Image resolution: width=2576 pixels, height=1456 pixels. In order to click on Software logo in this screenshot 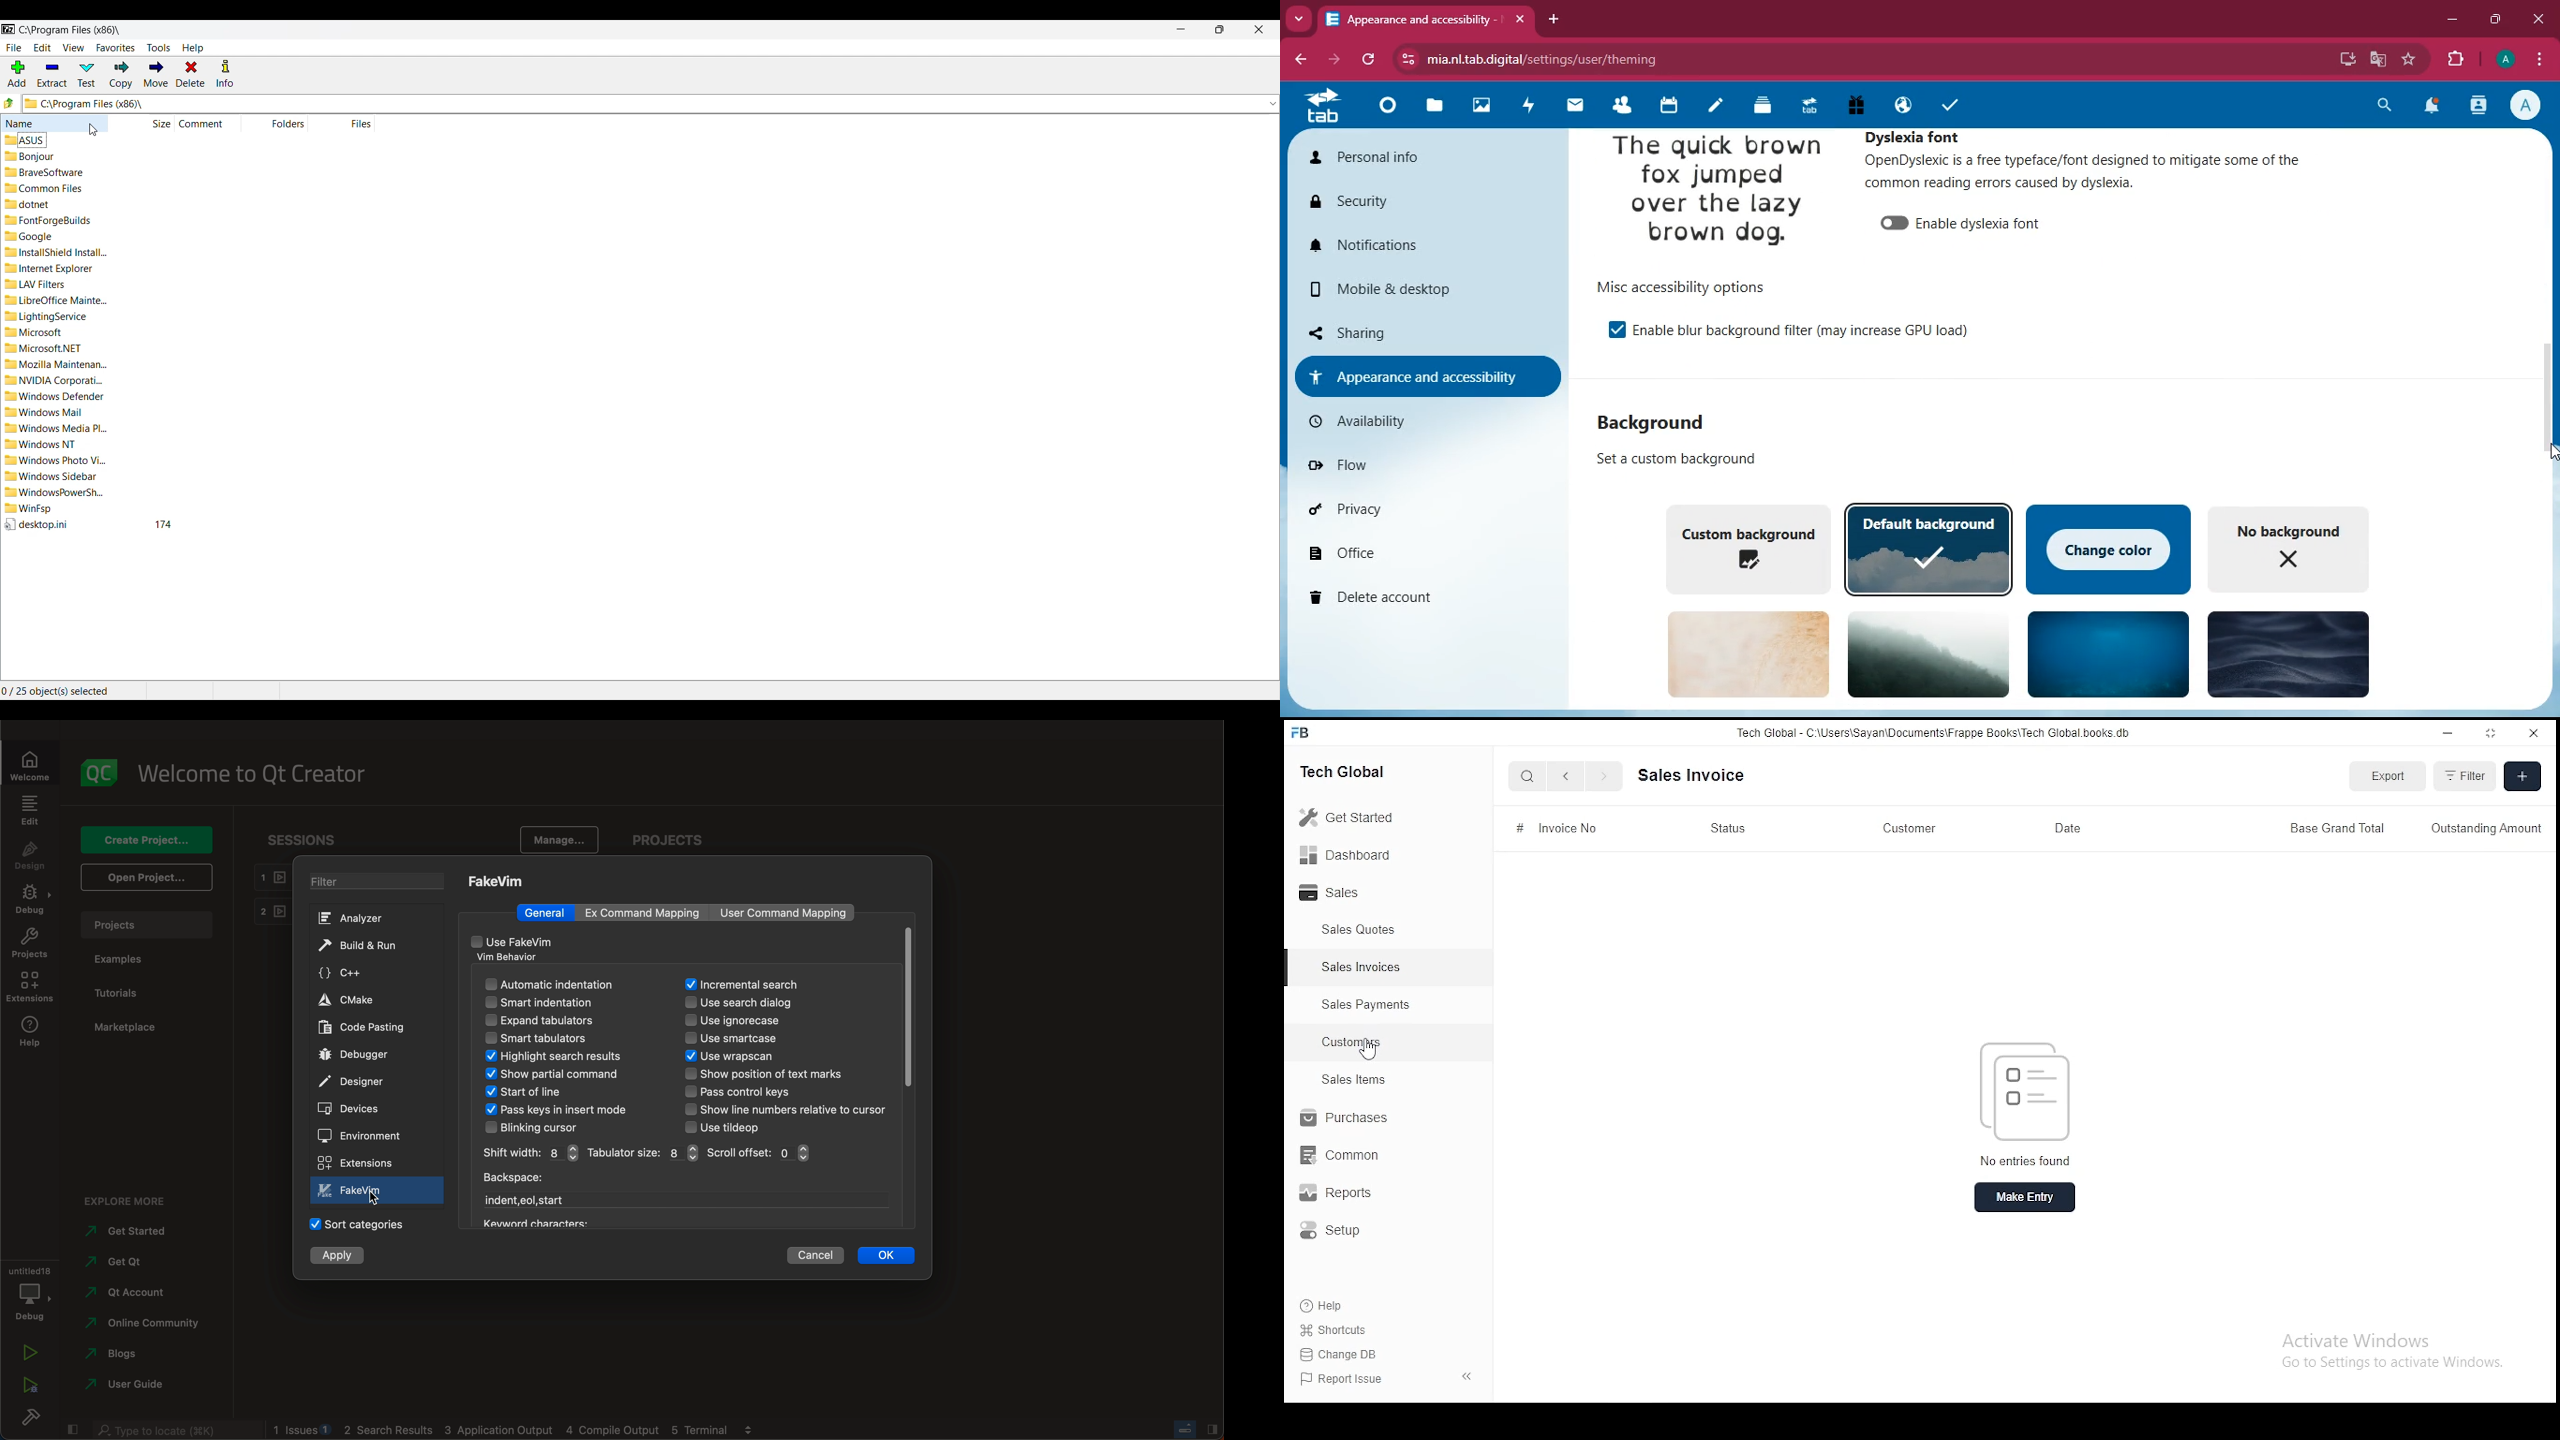, I will do `click(9, 29)`.